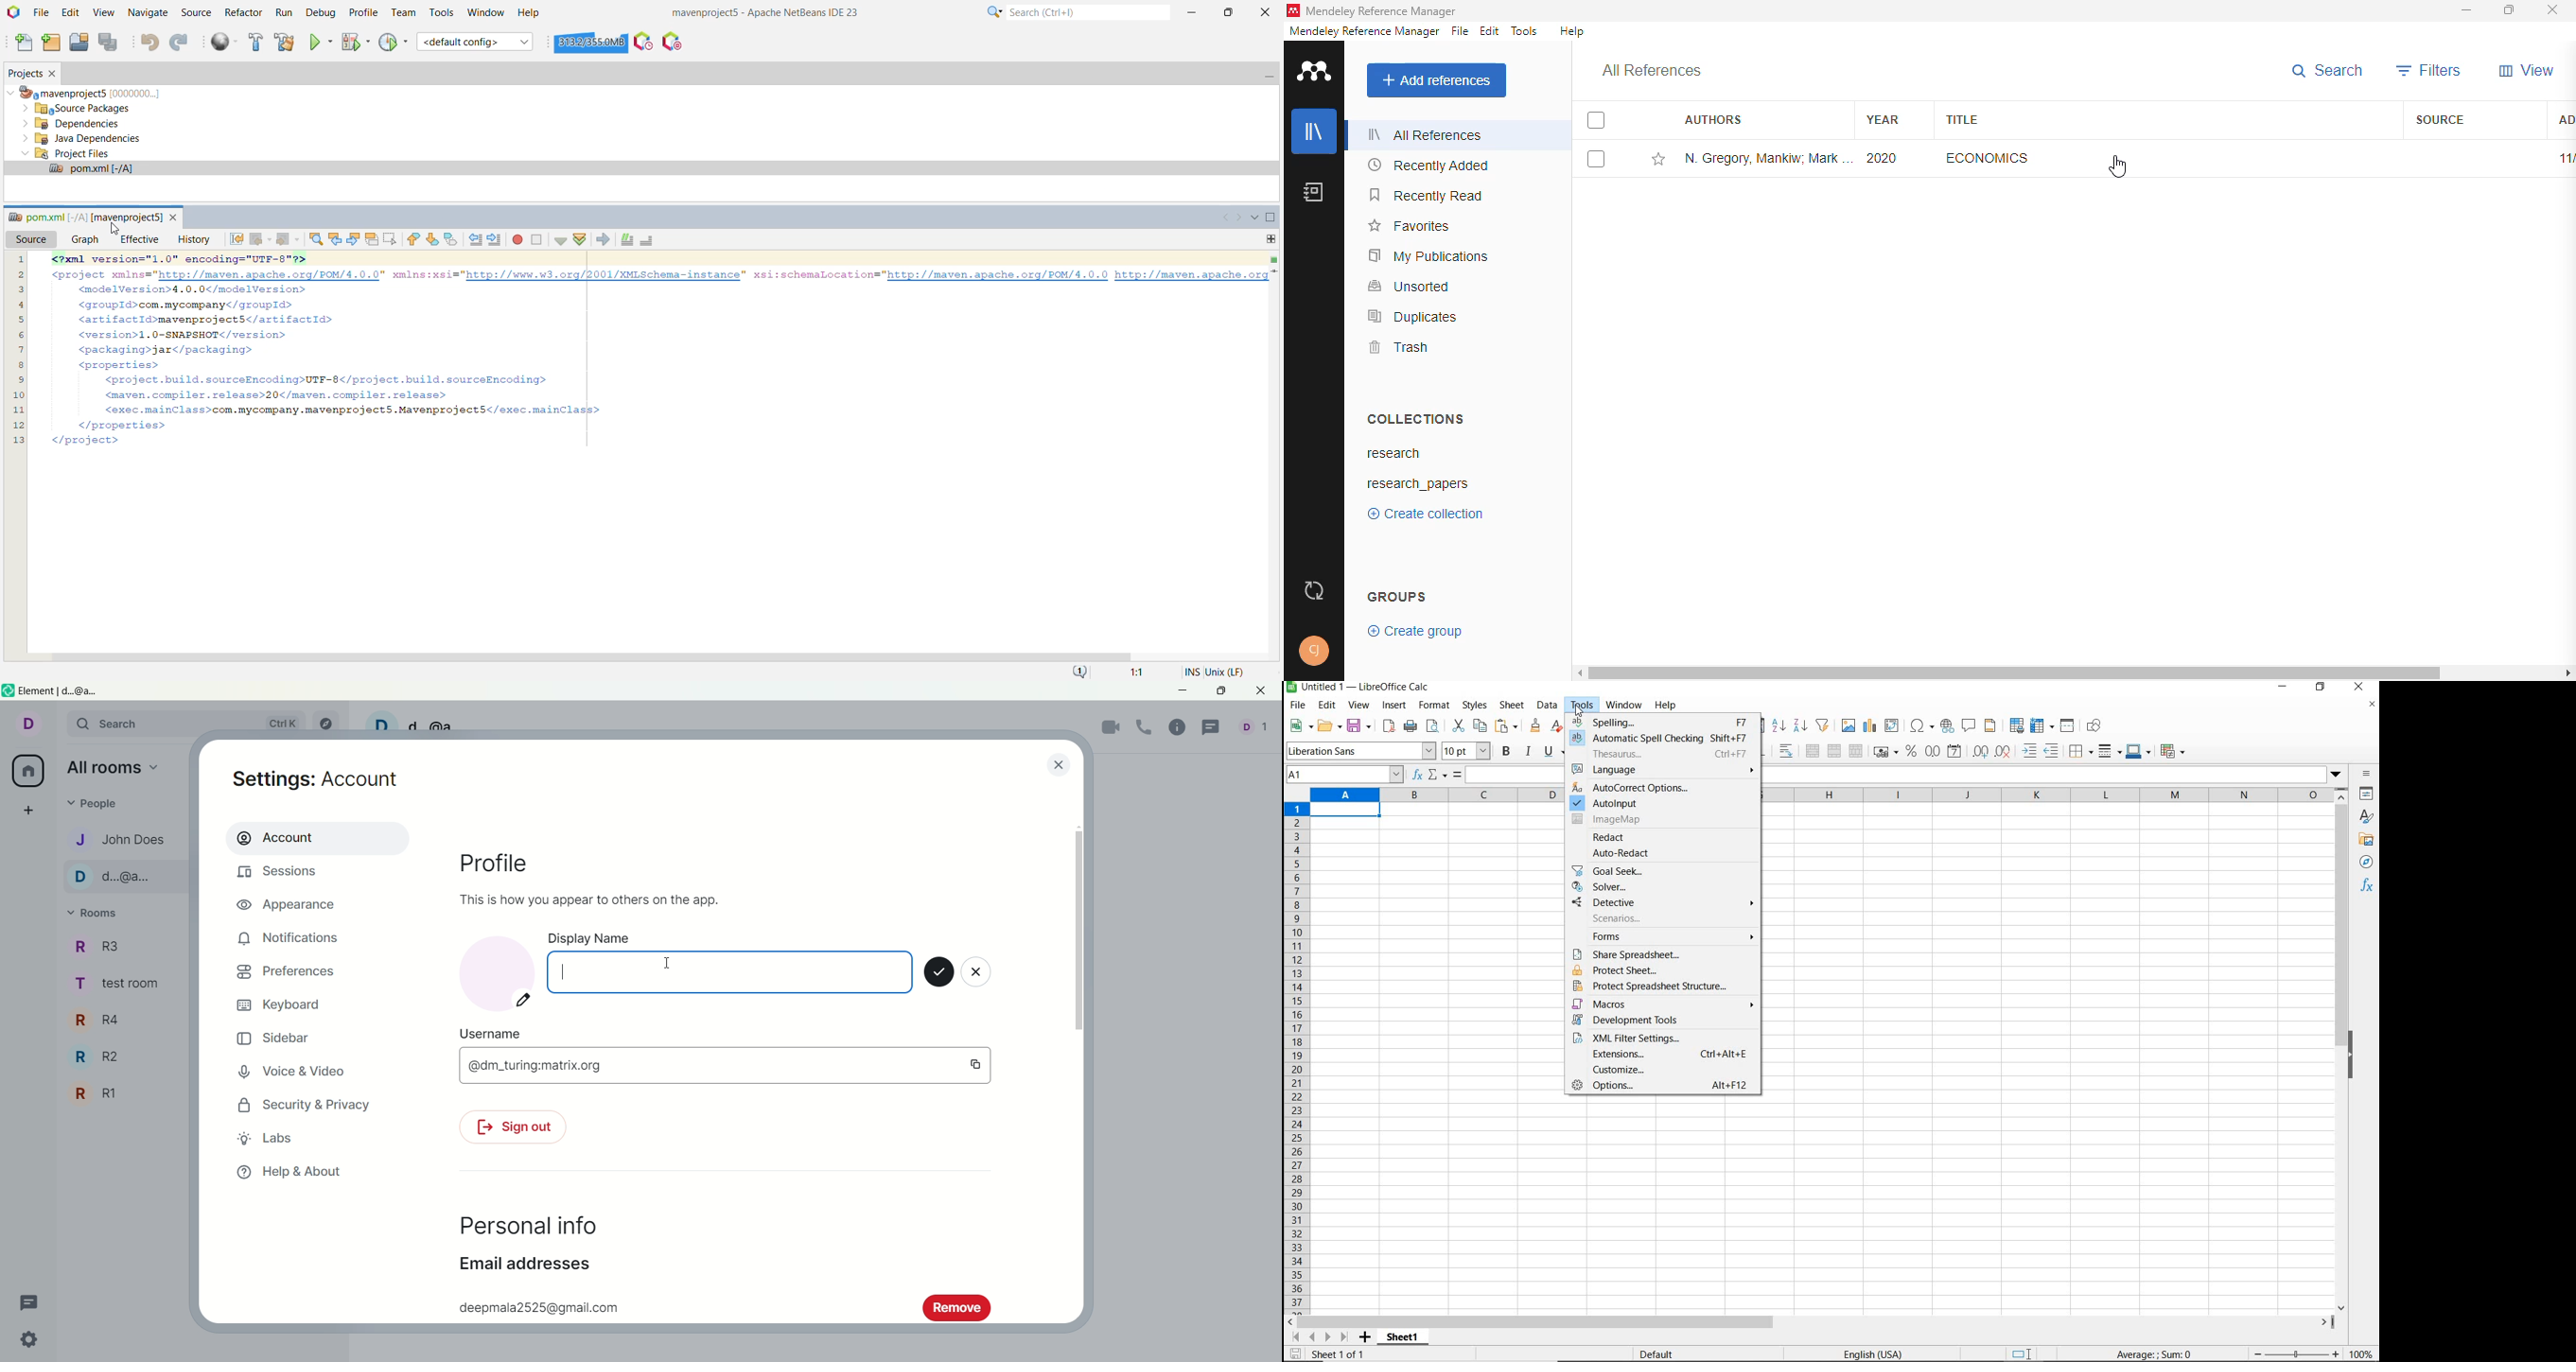 The width and height of the screenshot is (2576, 1372). I want to click on file, so click(1297, 704).